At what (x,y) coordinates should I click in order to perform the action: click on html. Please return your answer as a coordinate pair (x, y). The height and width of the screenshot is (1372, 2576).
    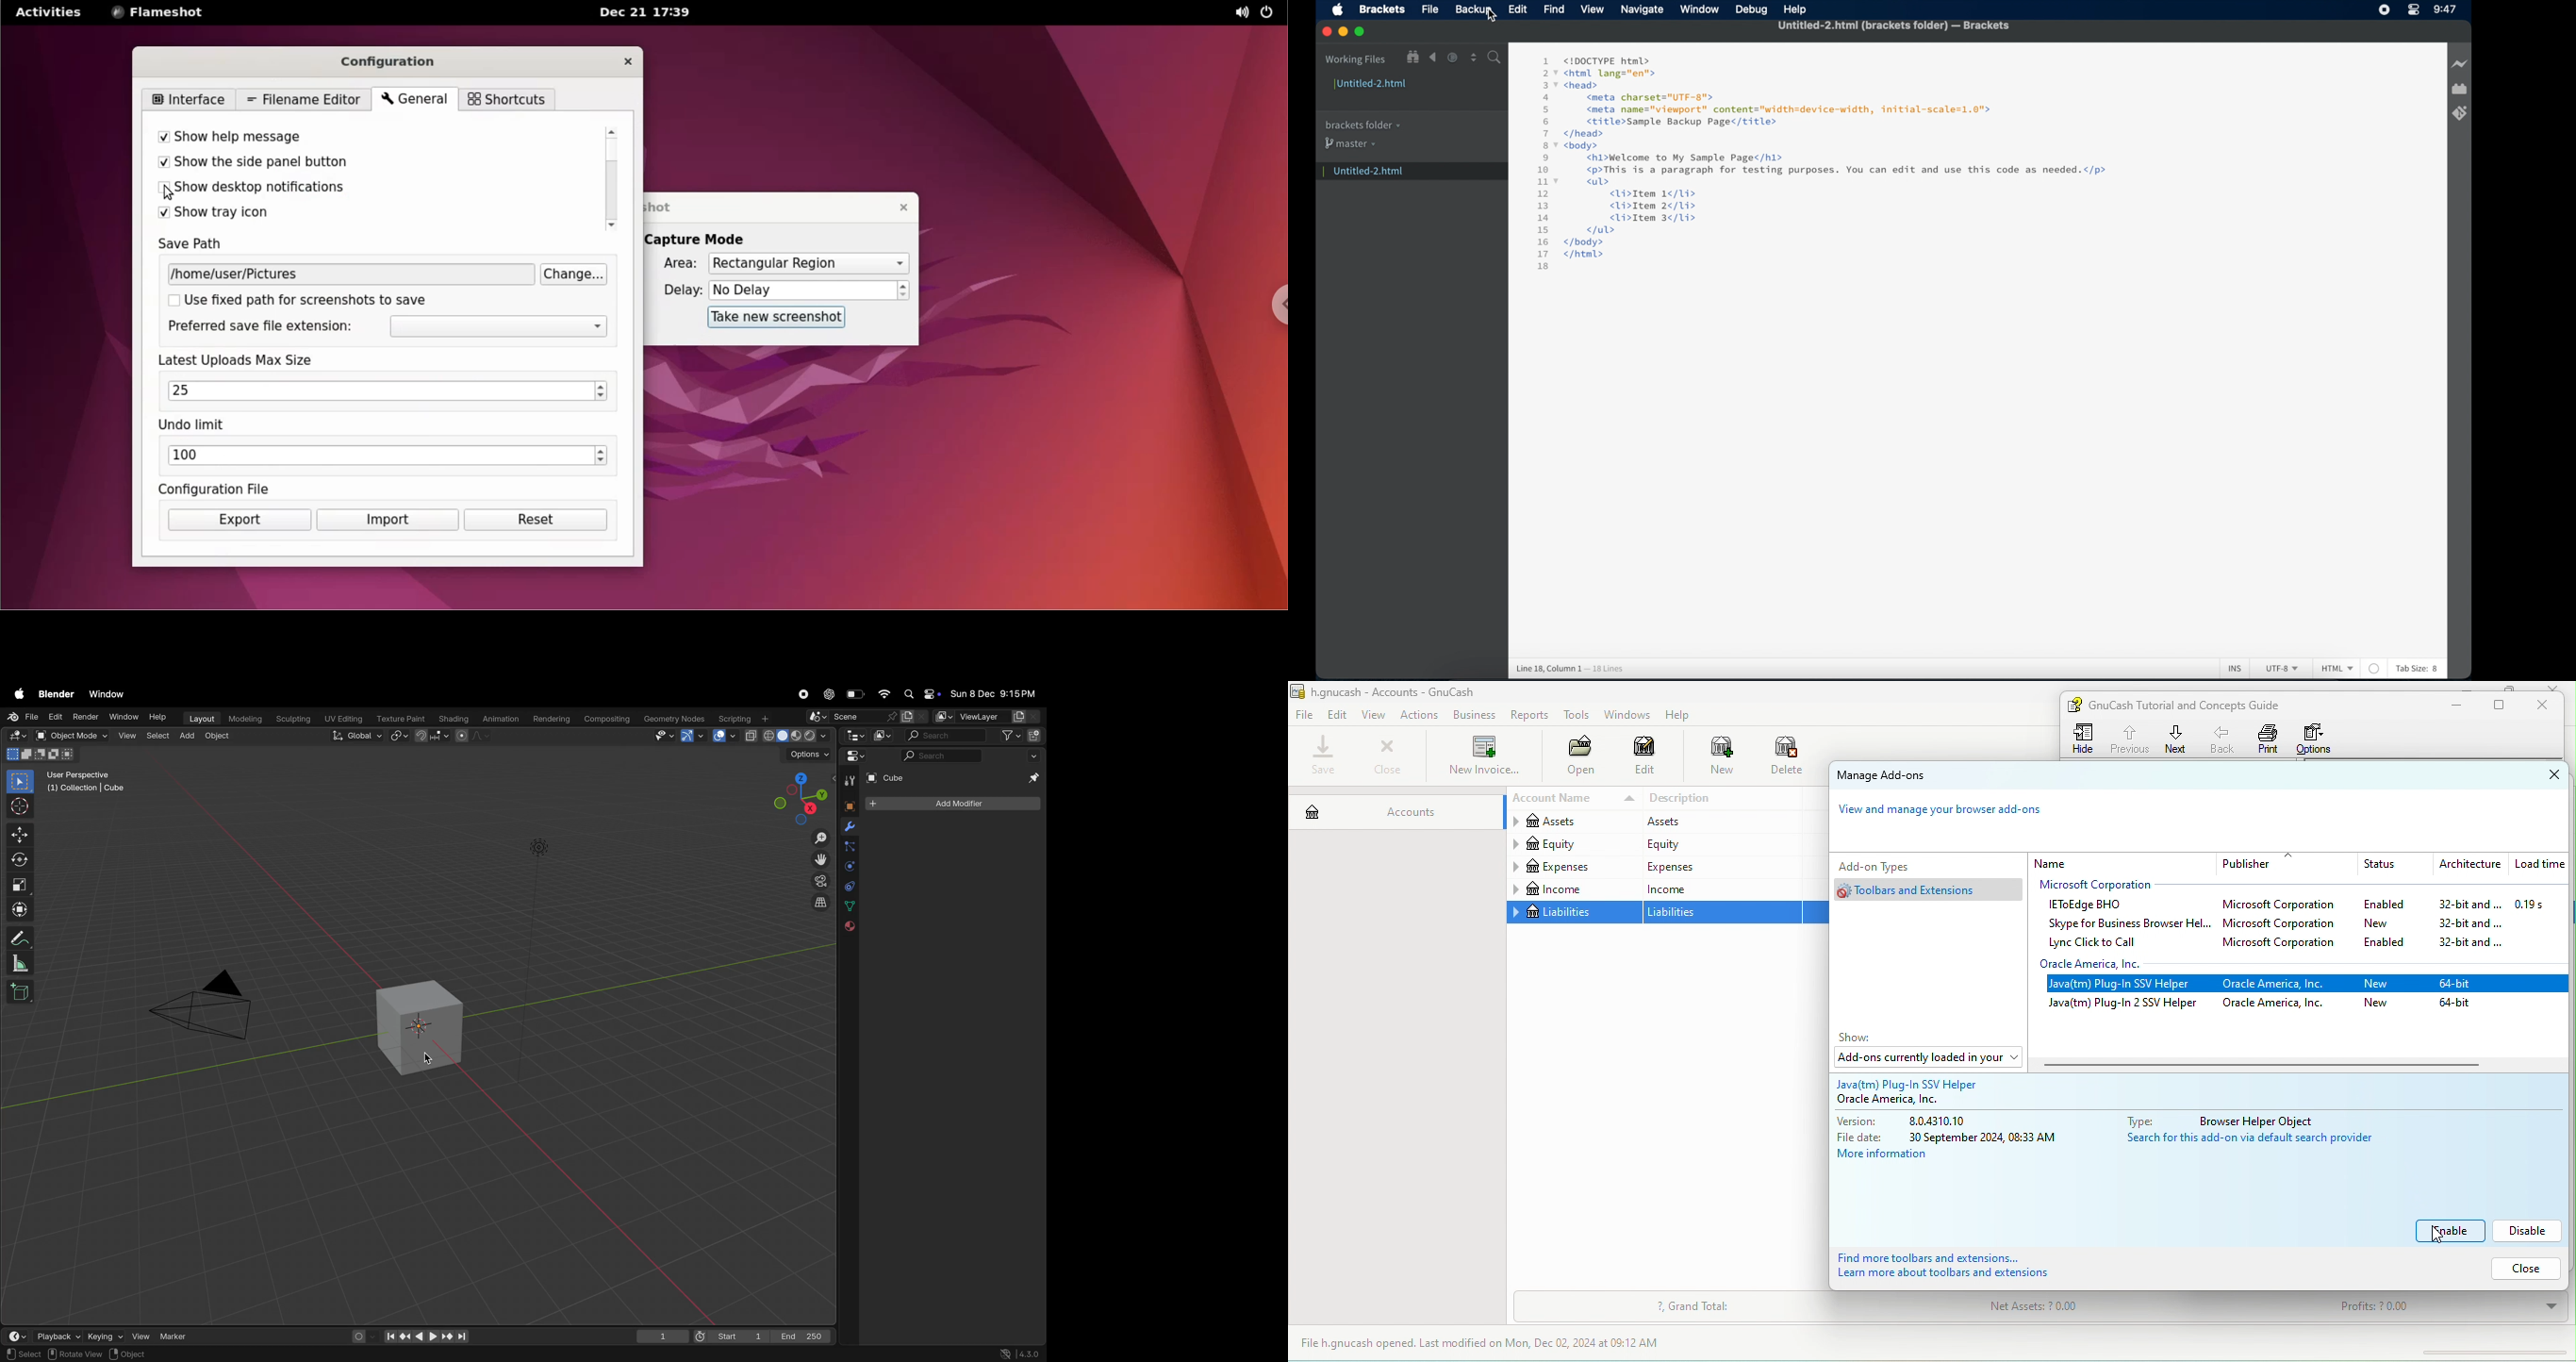
    Looking at the image, I should click on (2338, 668).